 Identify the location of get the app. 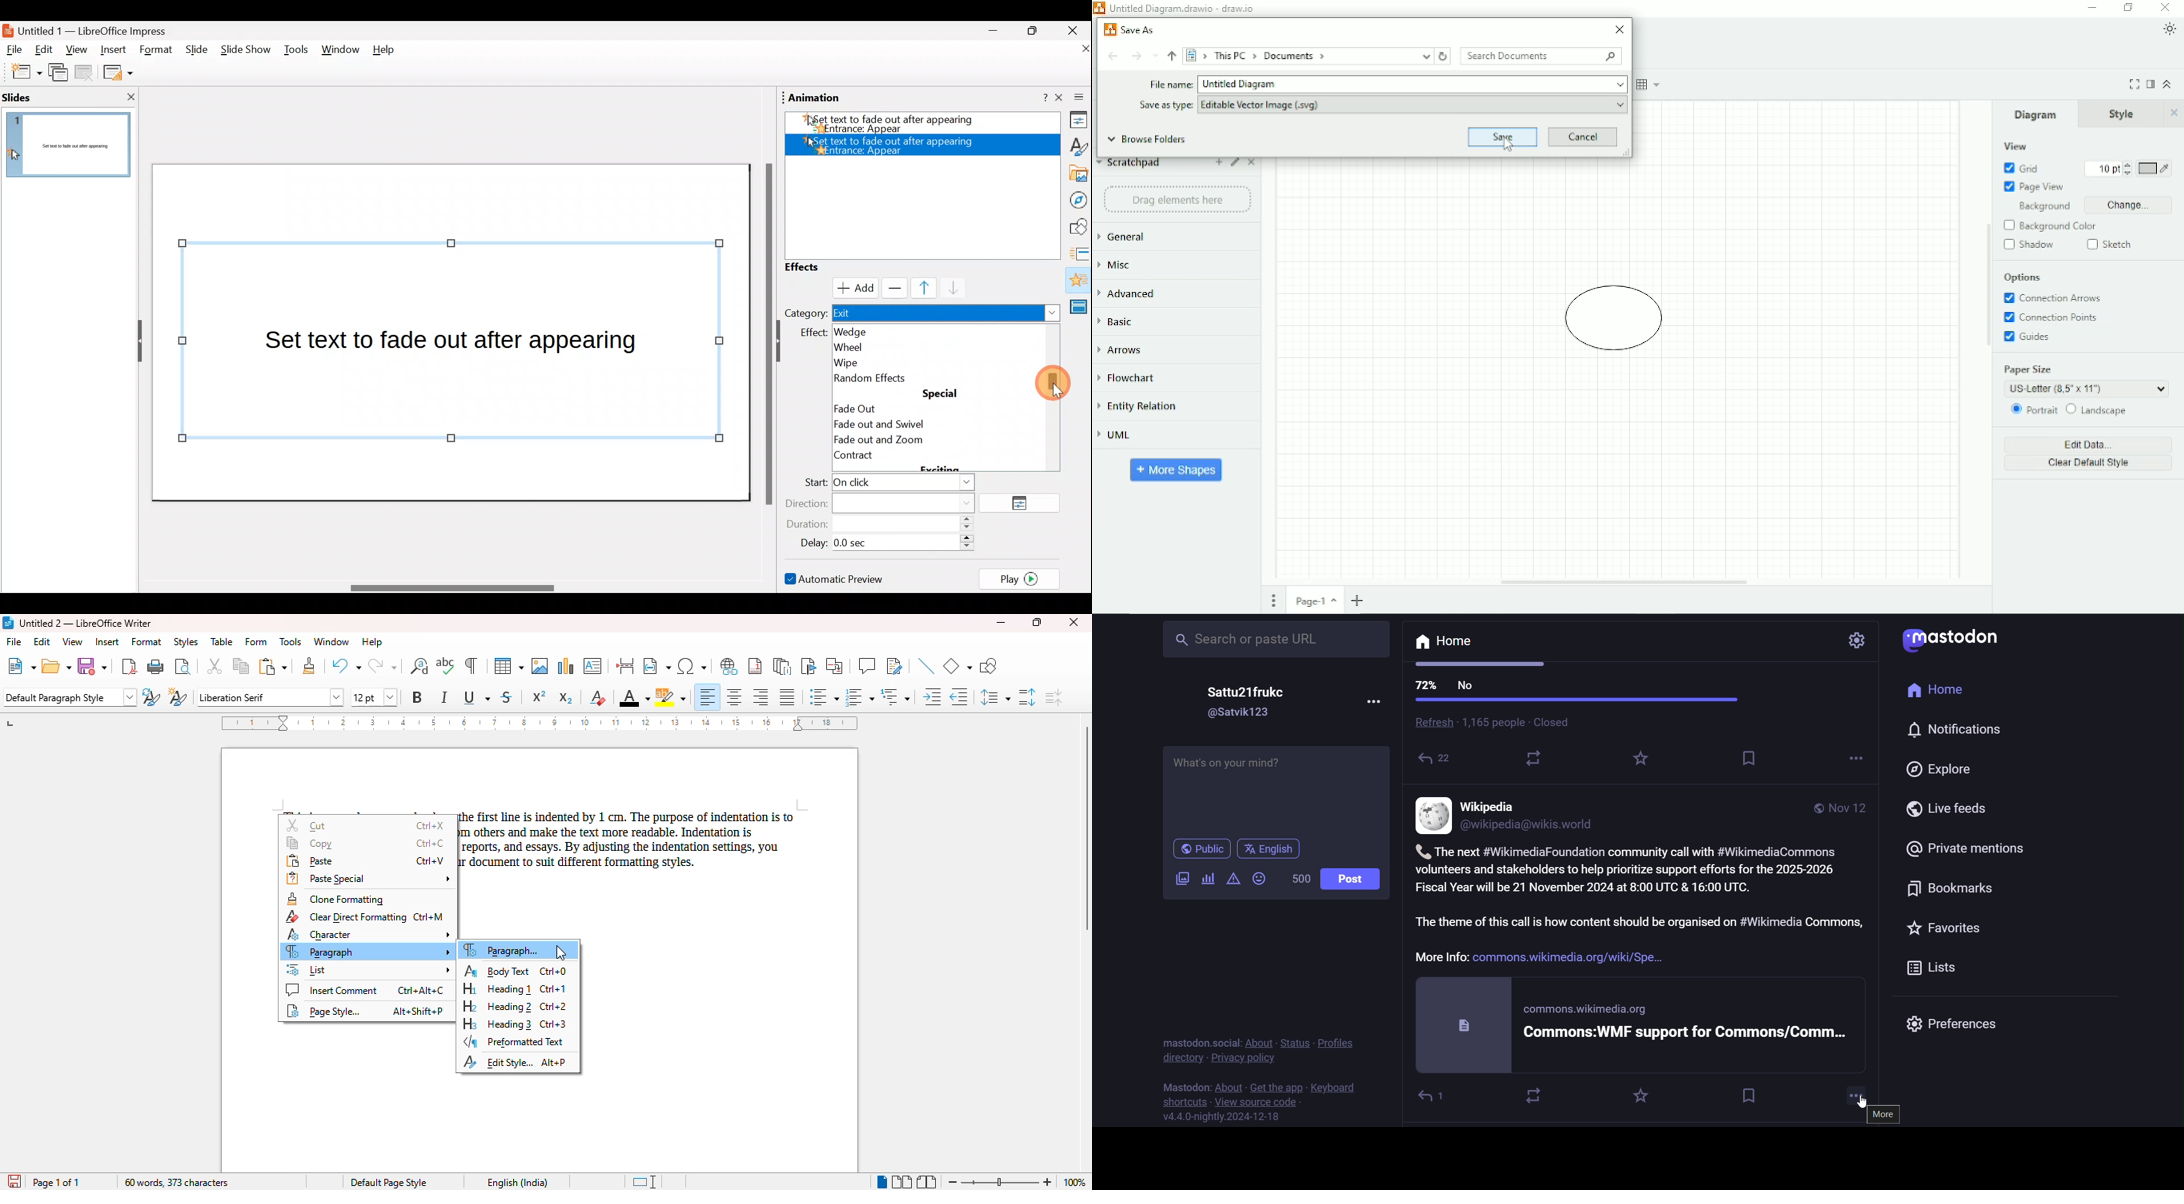
(1280, 1087).